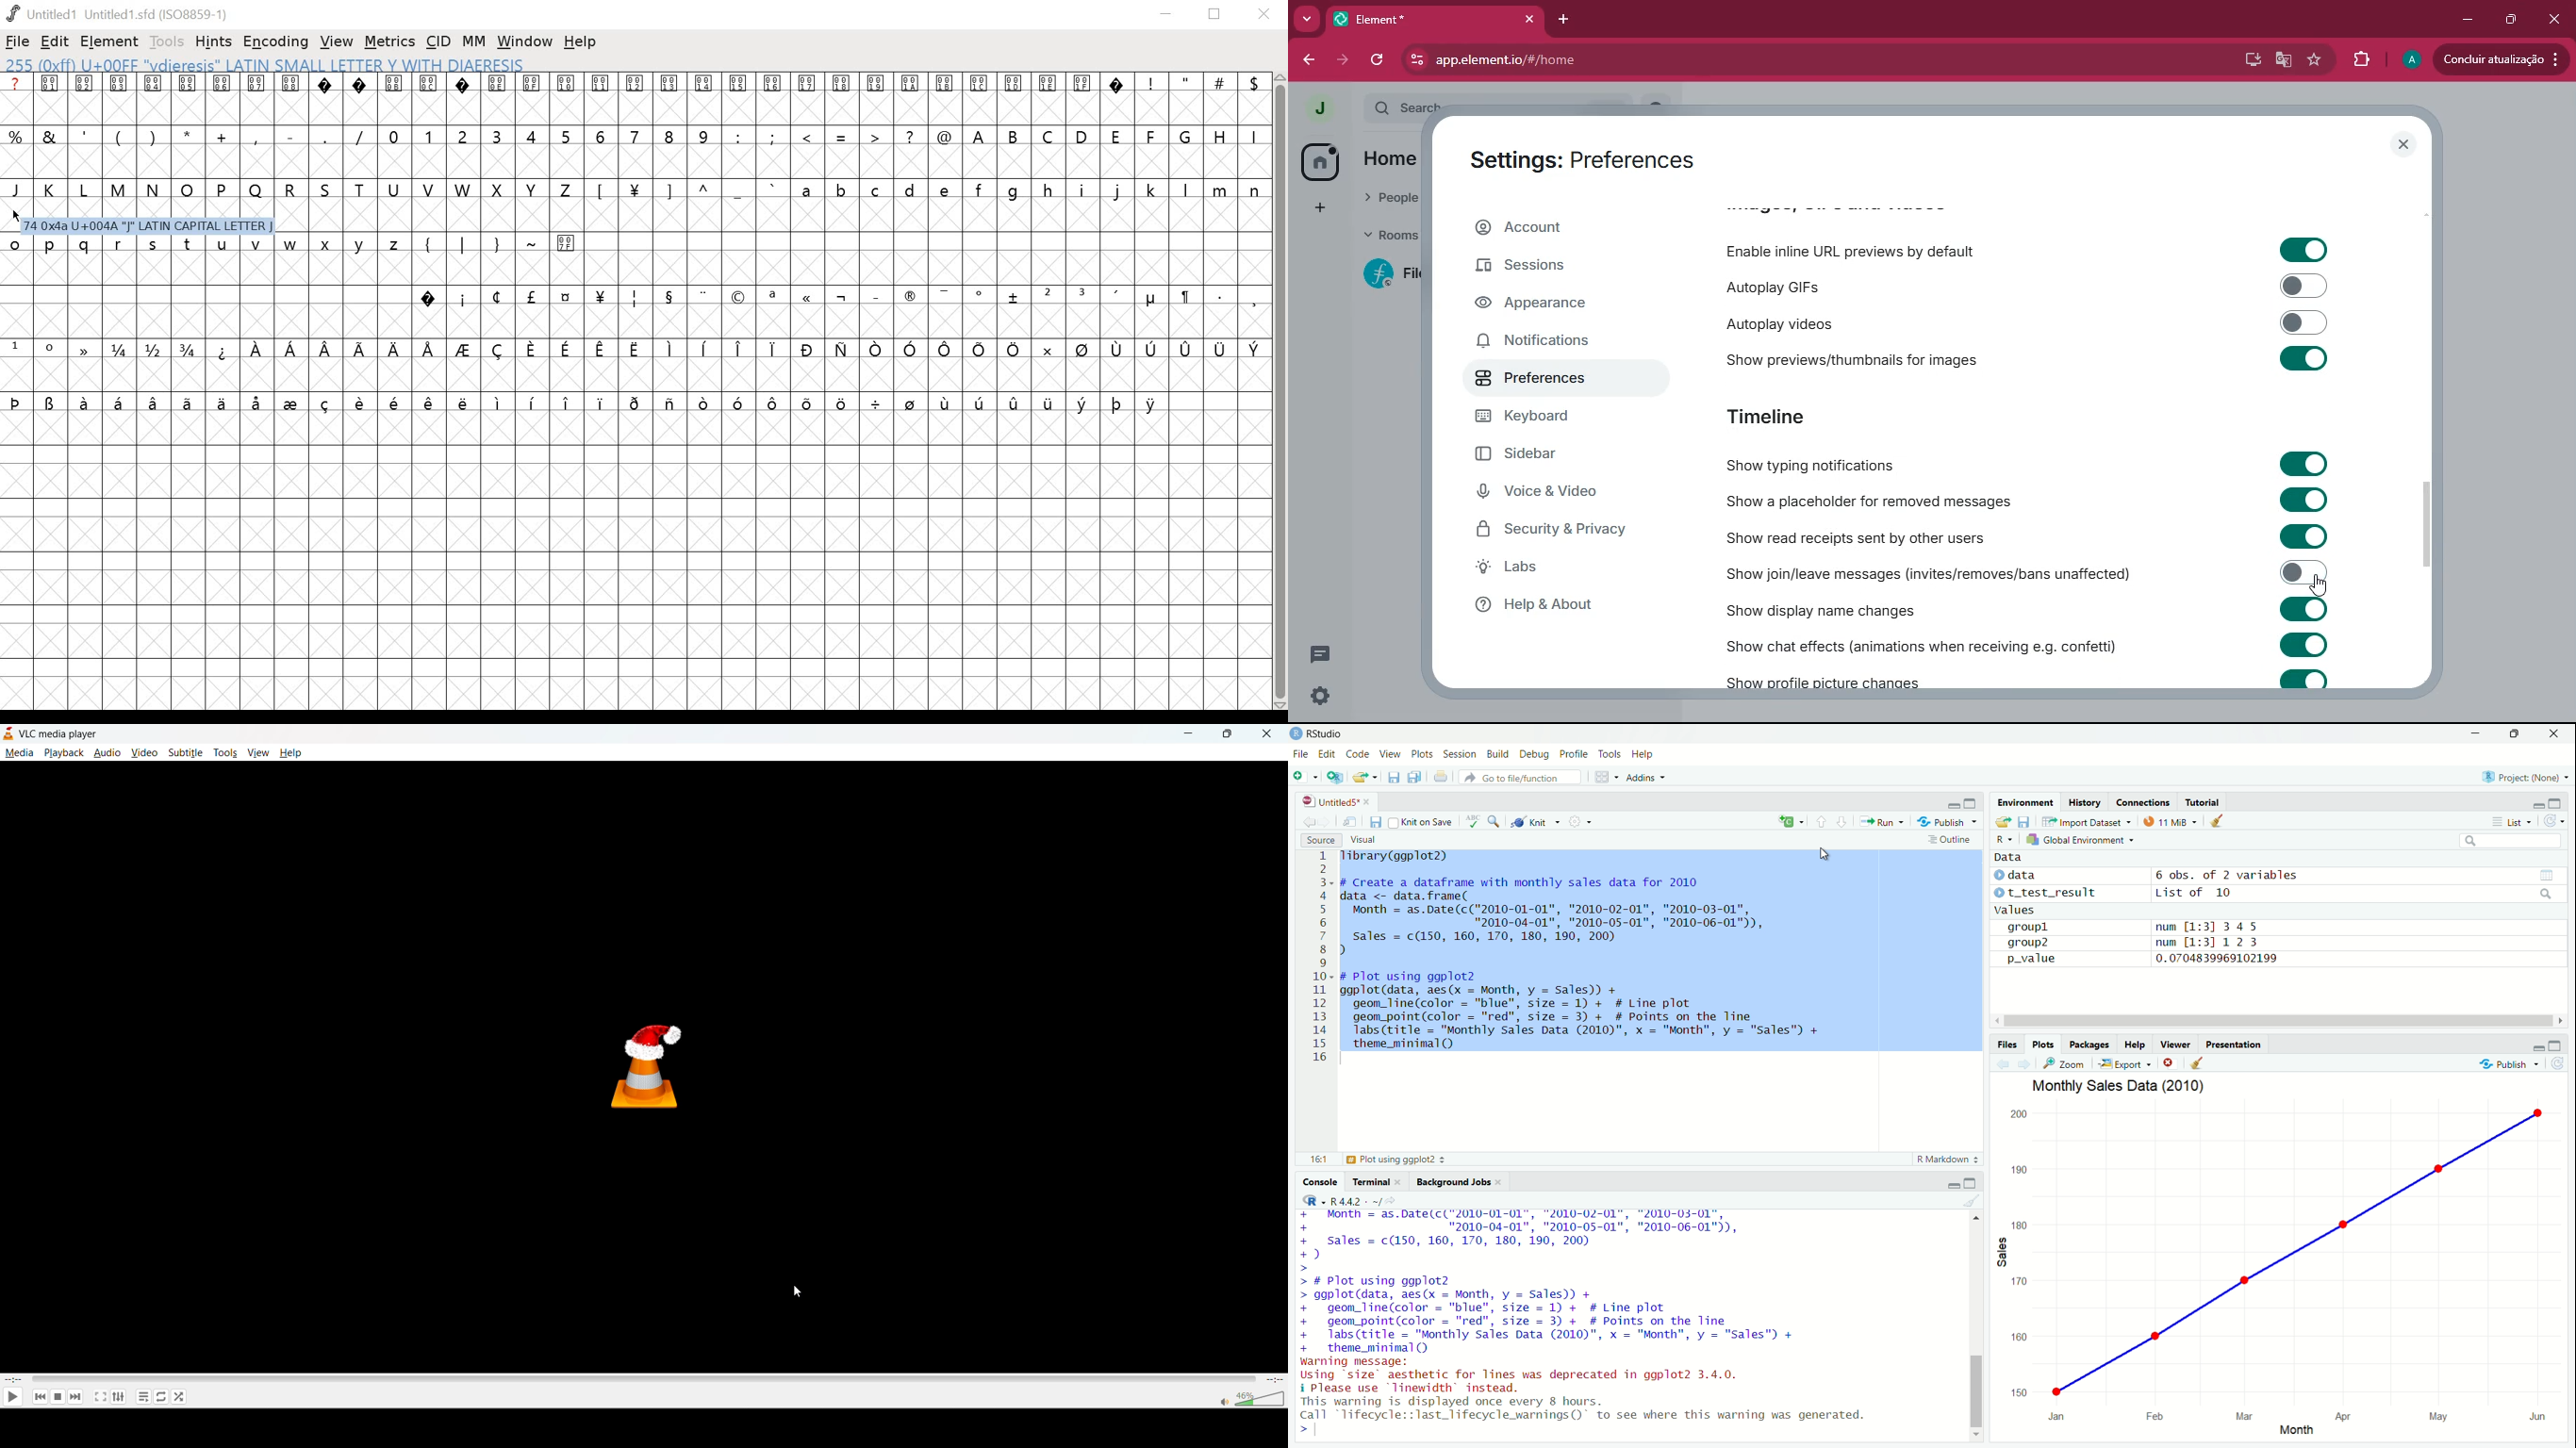  Describe the element at coordinates (2134, 1044) in the screenshot. I see `Help` at that location.